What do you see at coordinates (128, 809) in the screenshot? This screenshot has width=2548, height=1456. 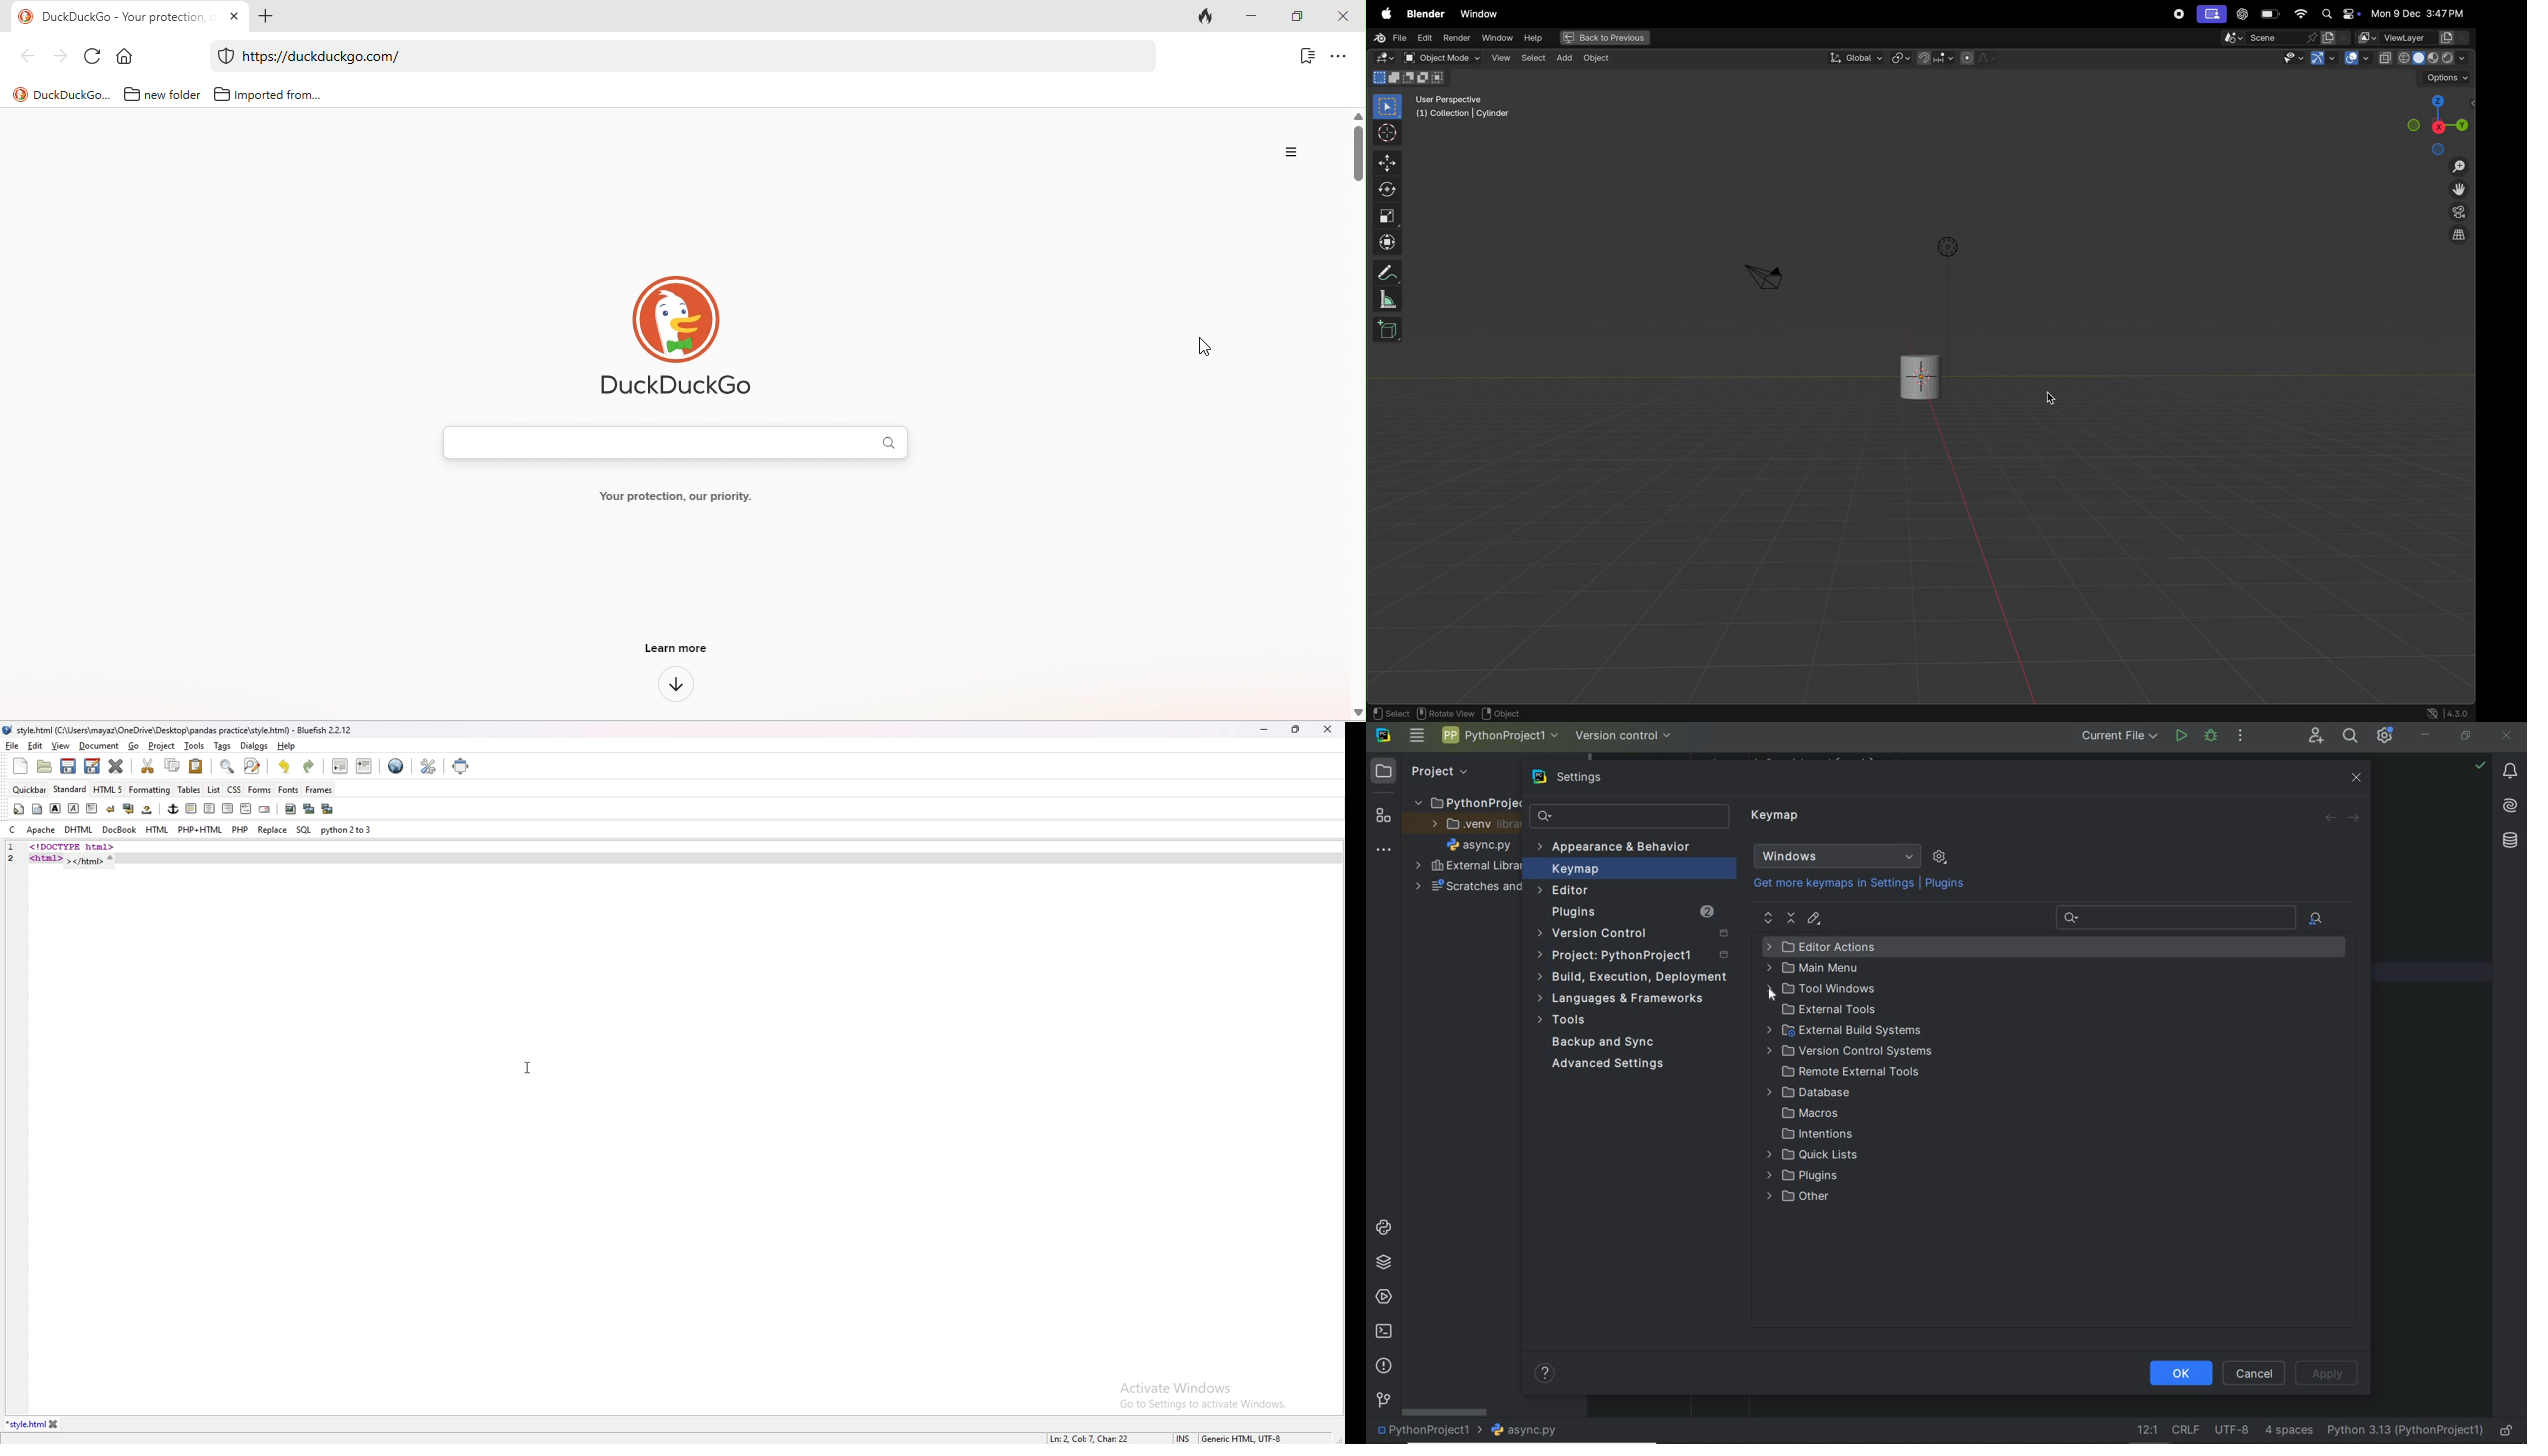 I see `break and clear` at bounding box center [128, 809].